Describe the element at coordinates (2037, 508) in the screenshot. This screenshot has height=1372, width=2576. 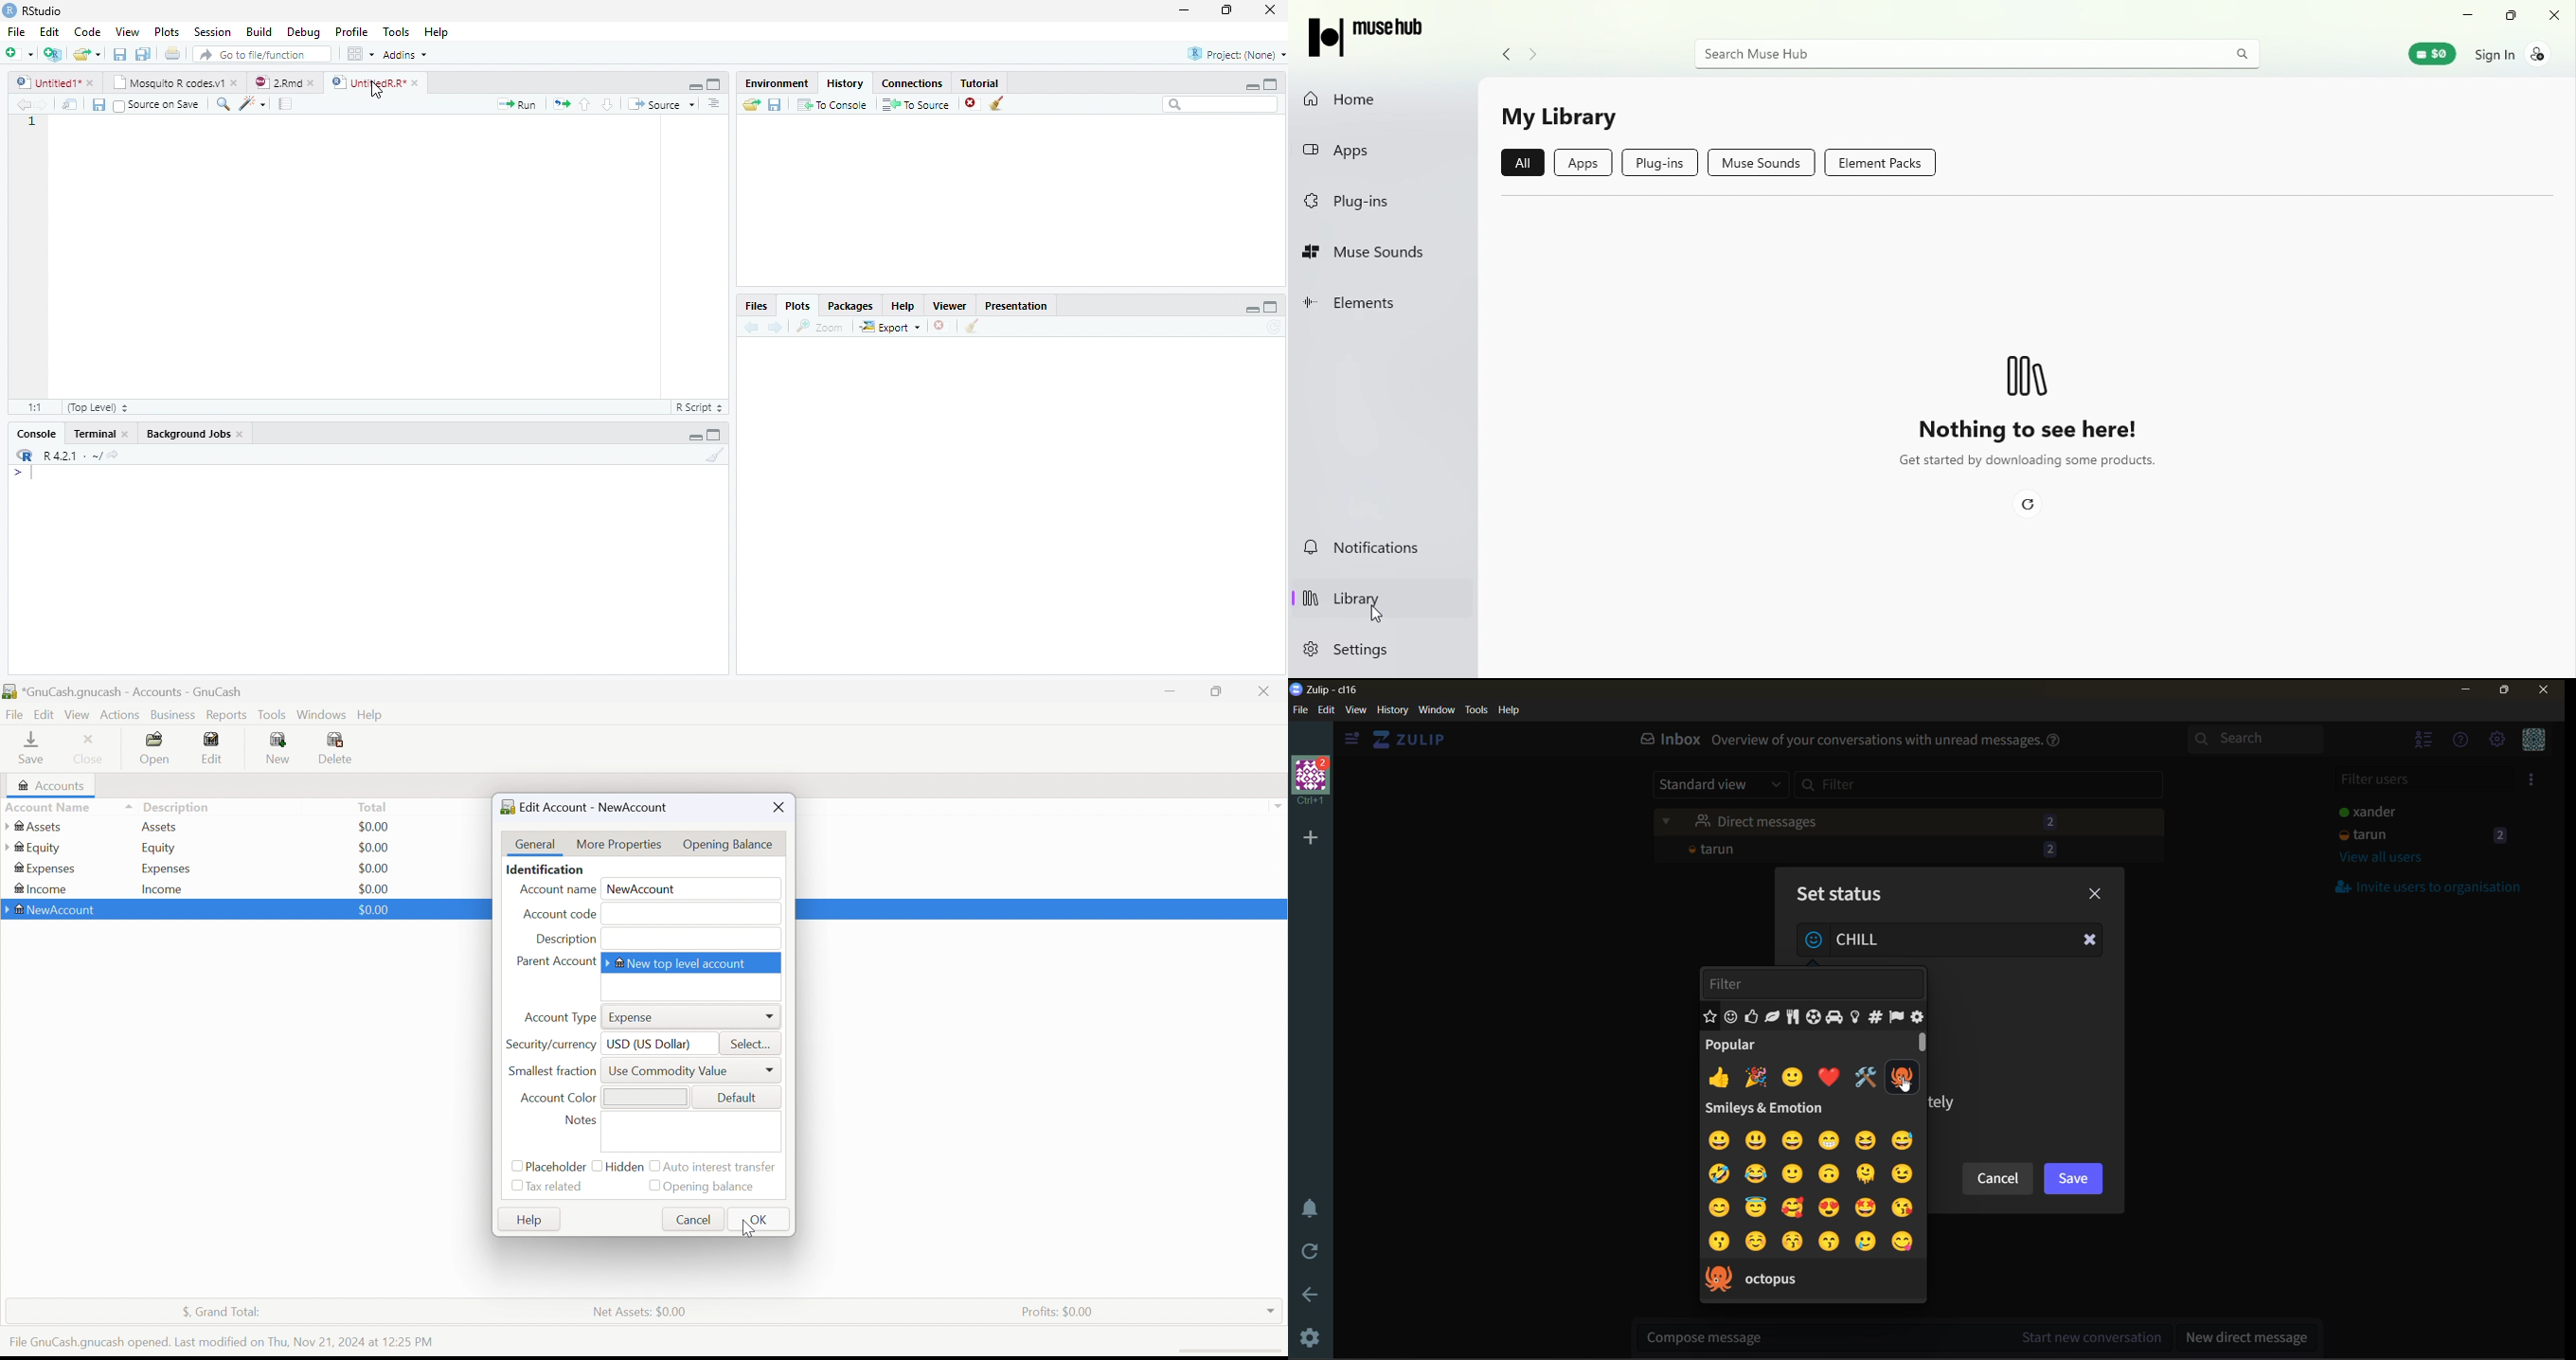
I see `refresh` at that location.